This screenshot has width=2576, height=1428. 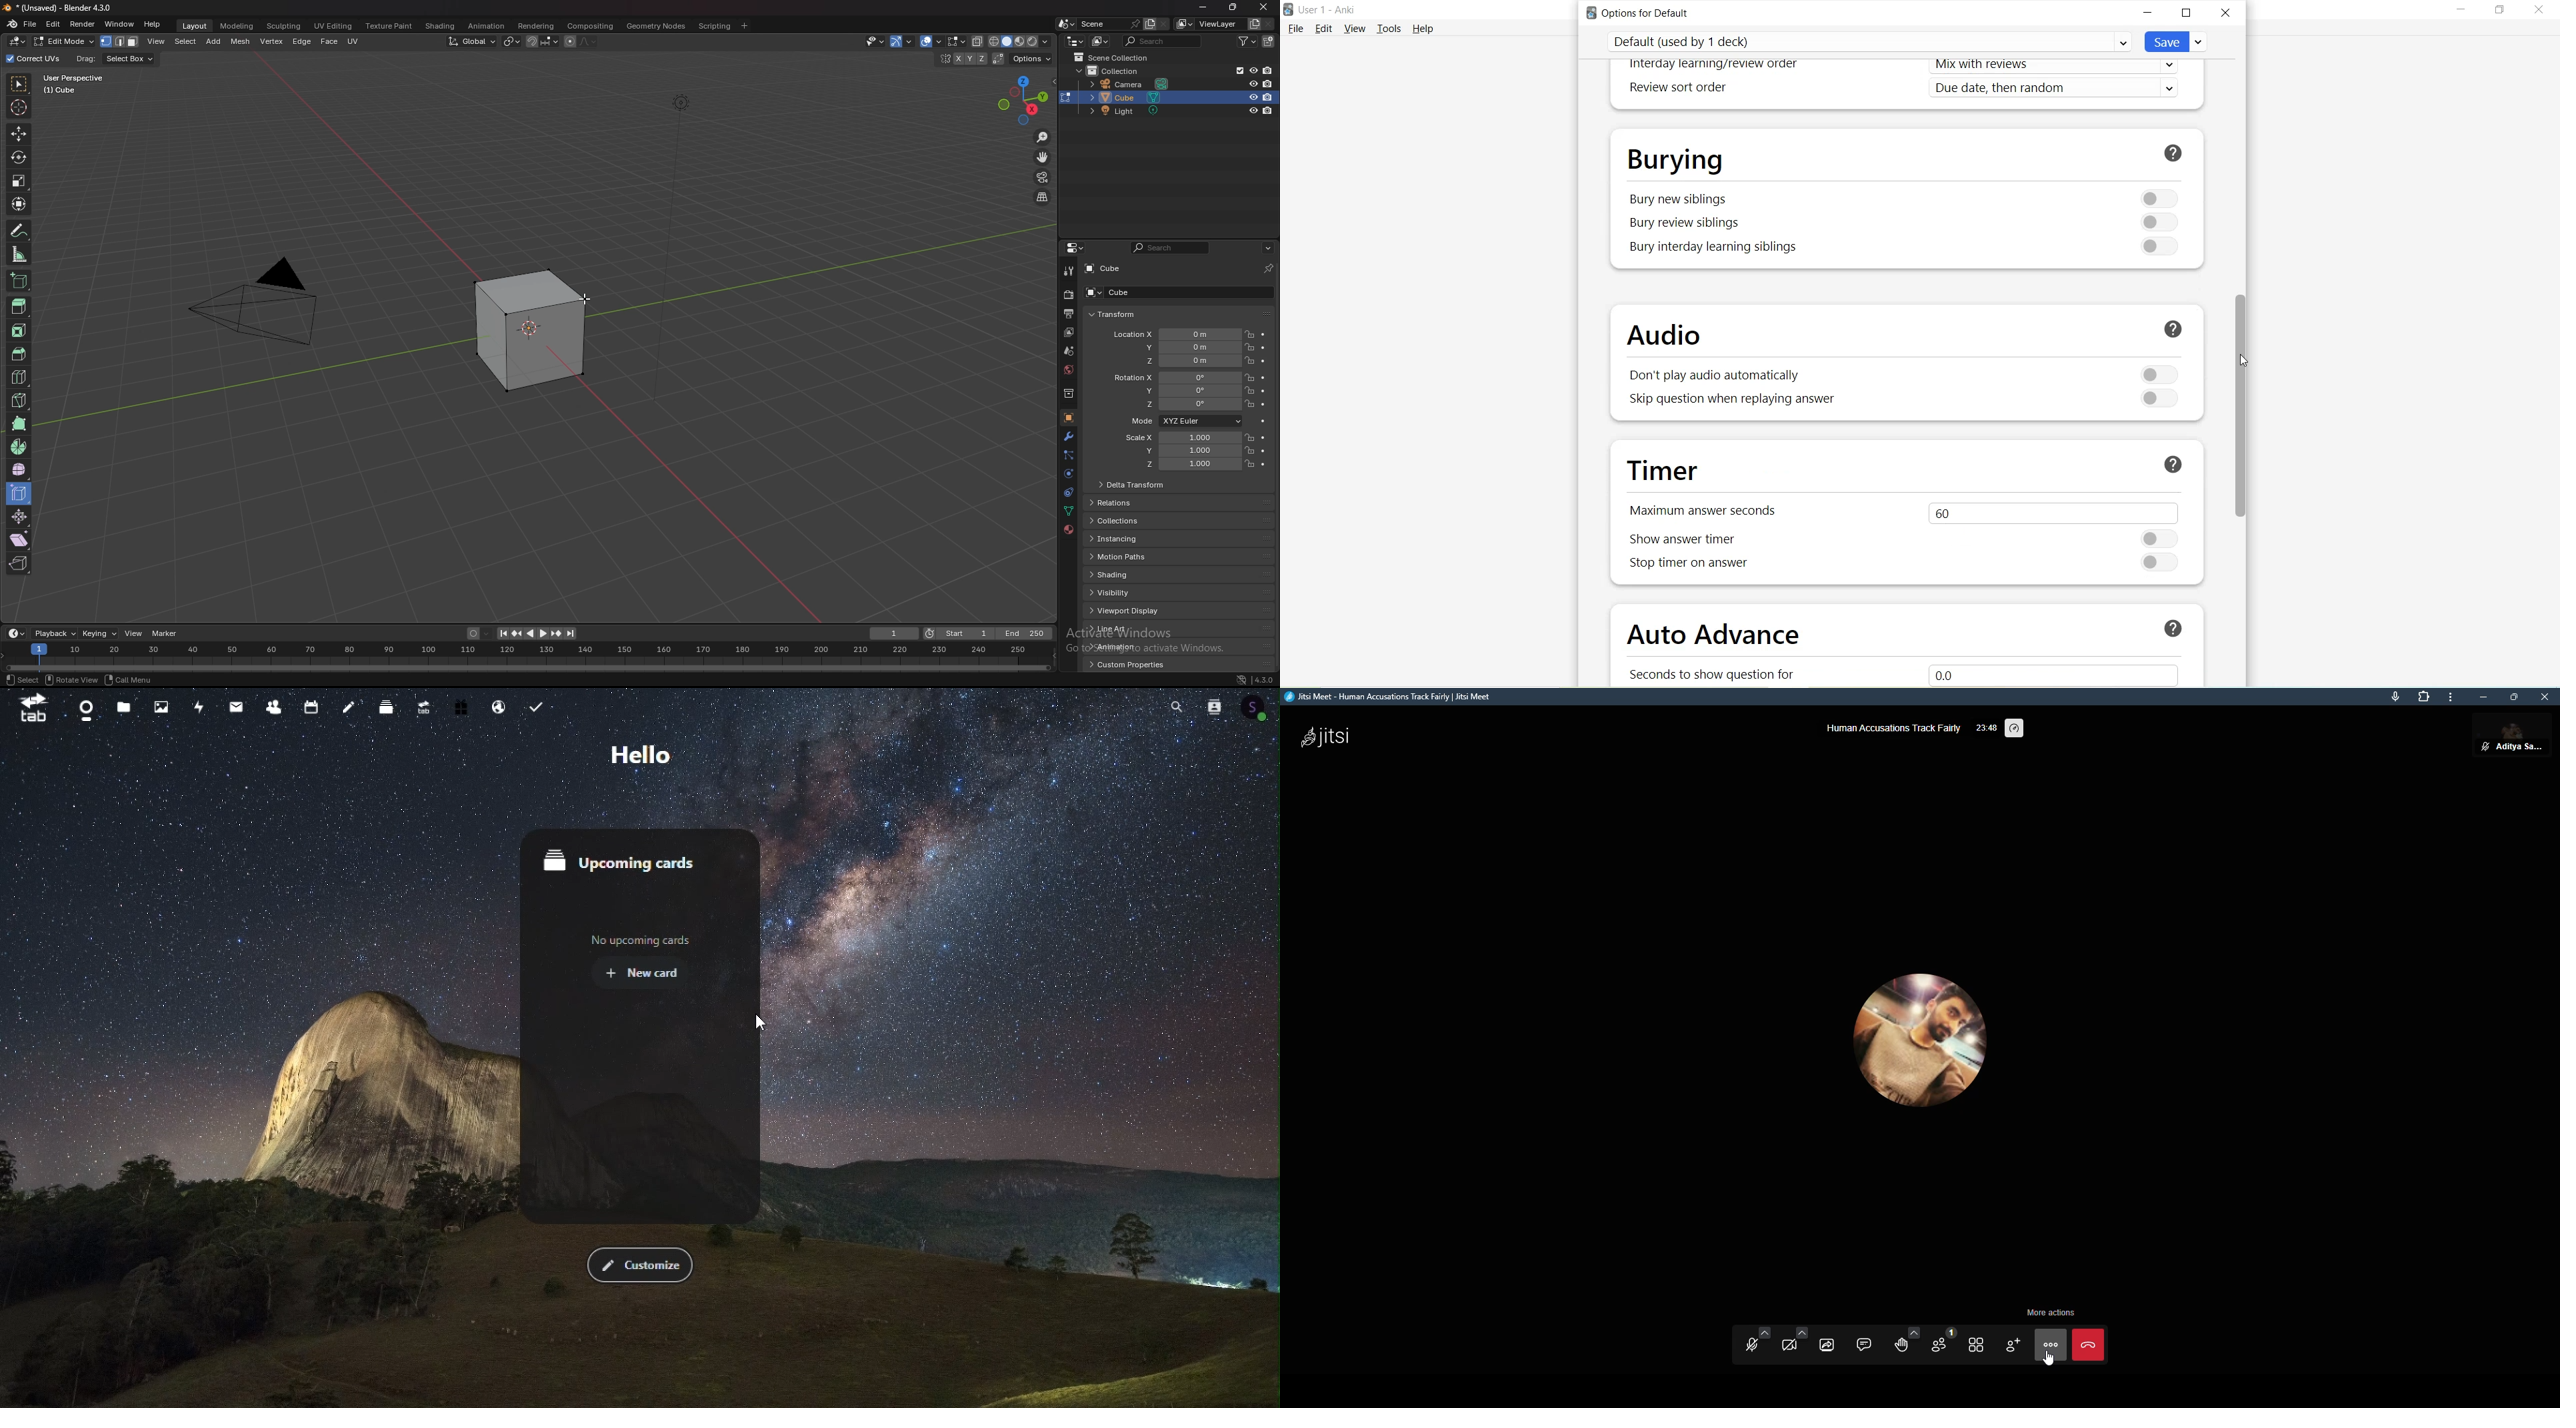 What do you see at coordinates (1256, 705) in the screenshot?
I see `Account icon` at bounding box center [1256, 705].